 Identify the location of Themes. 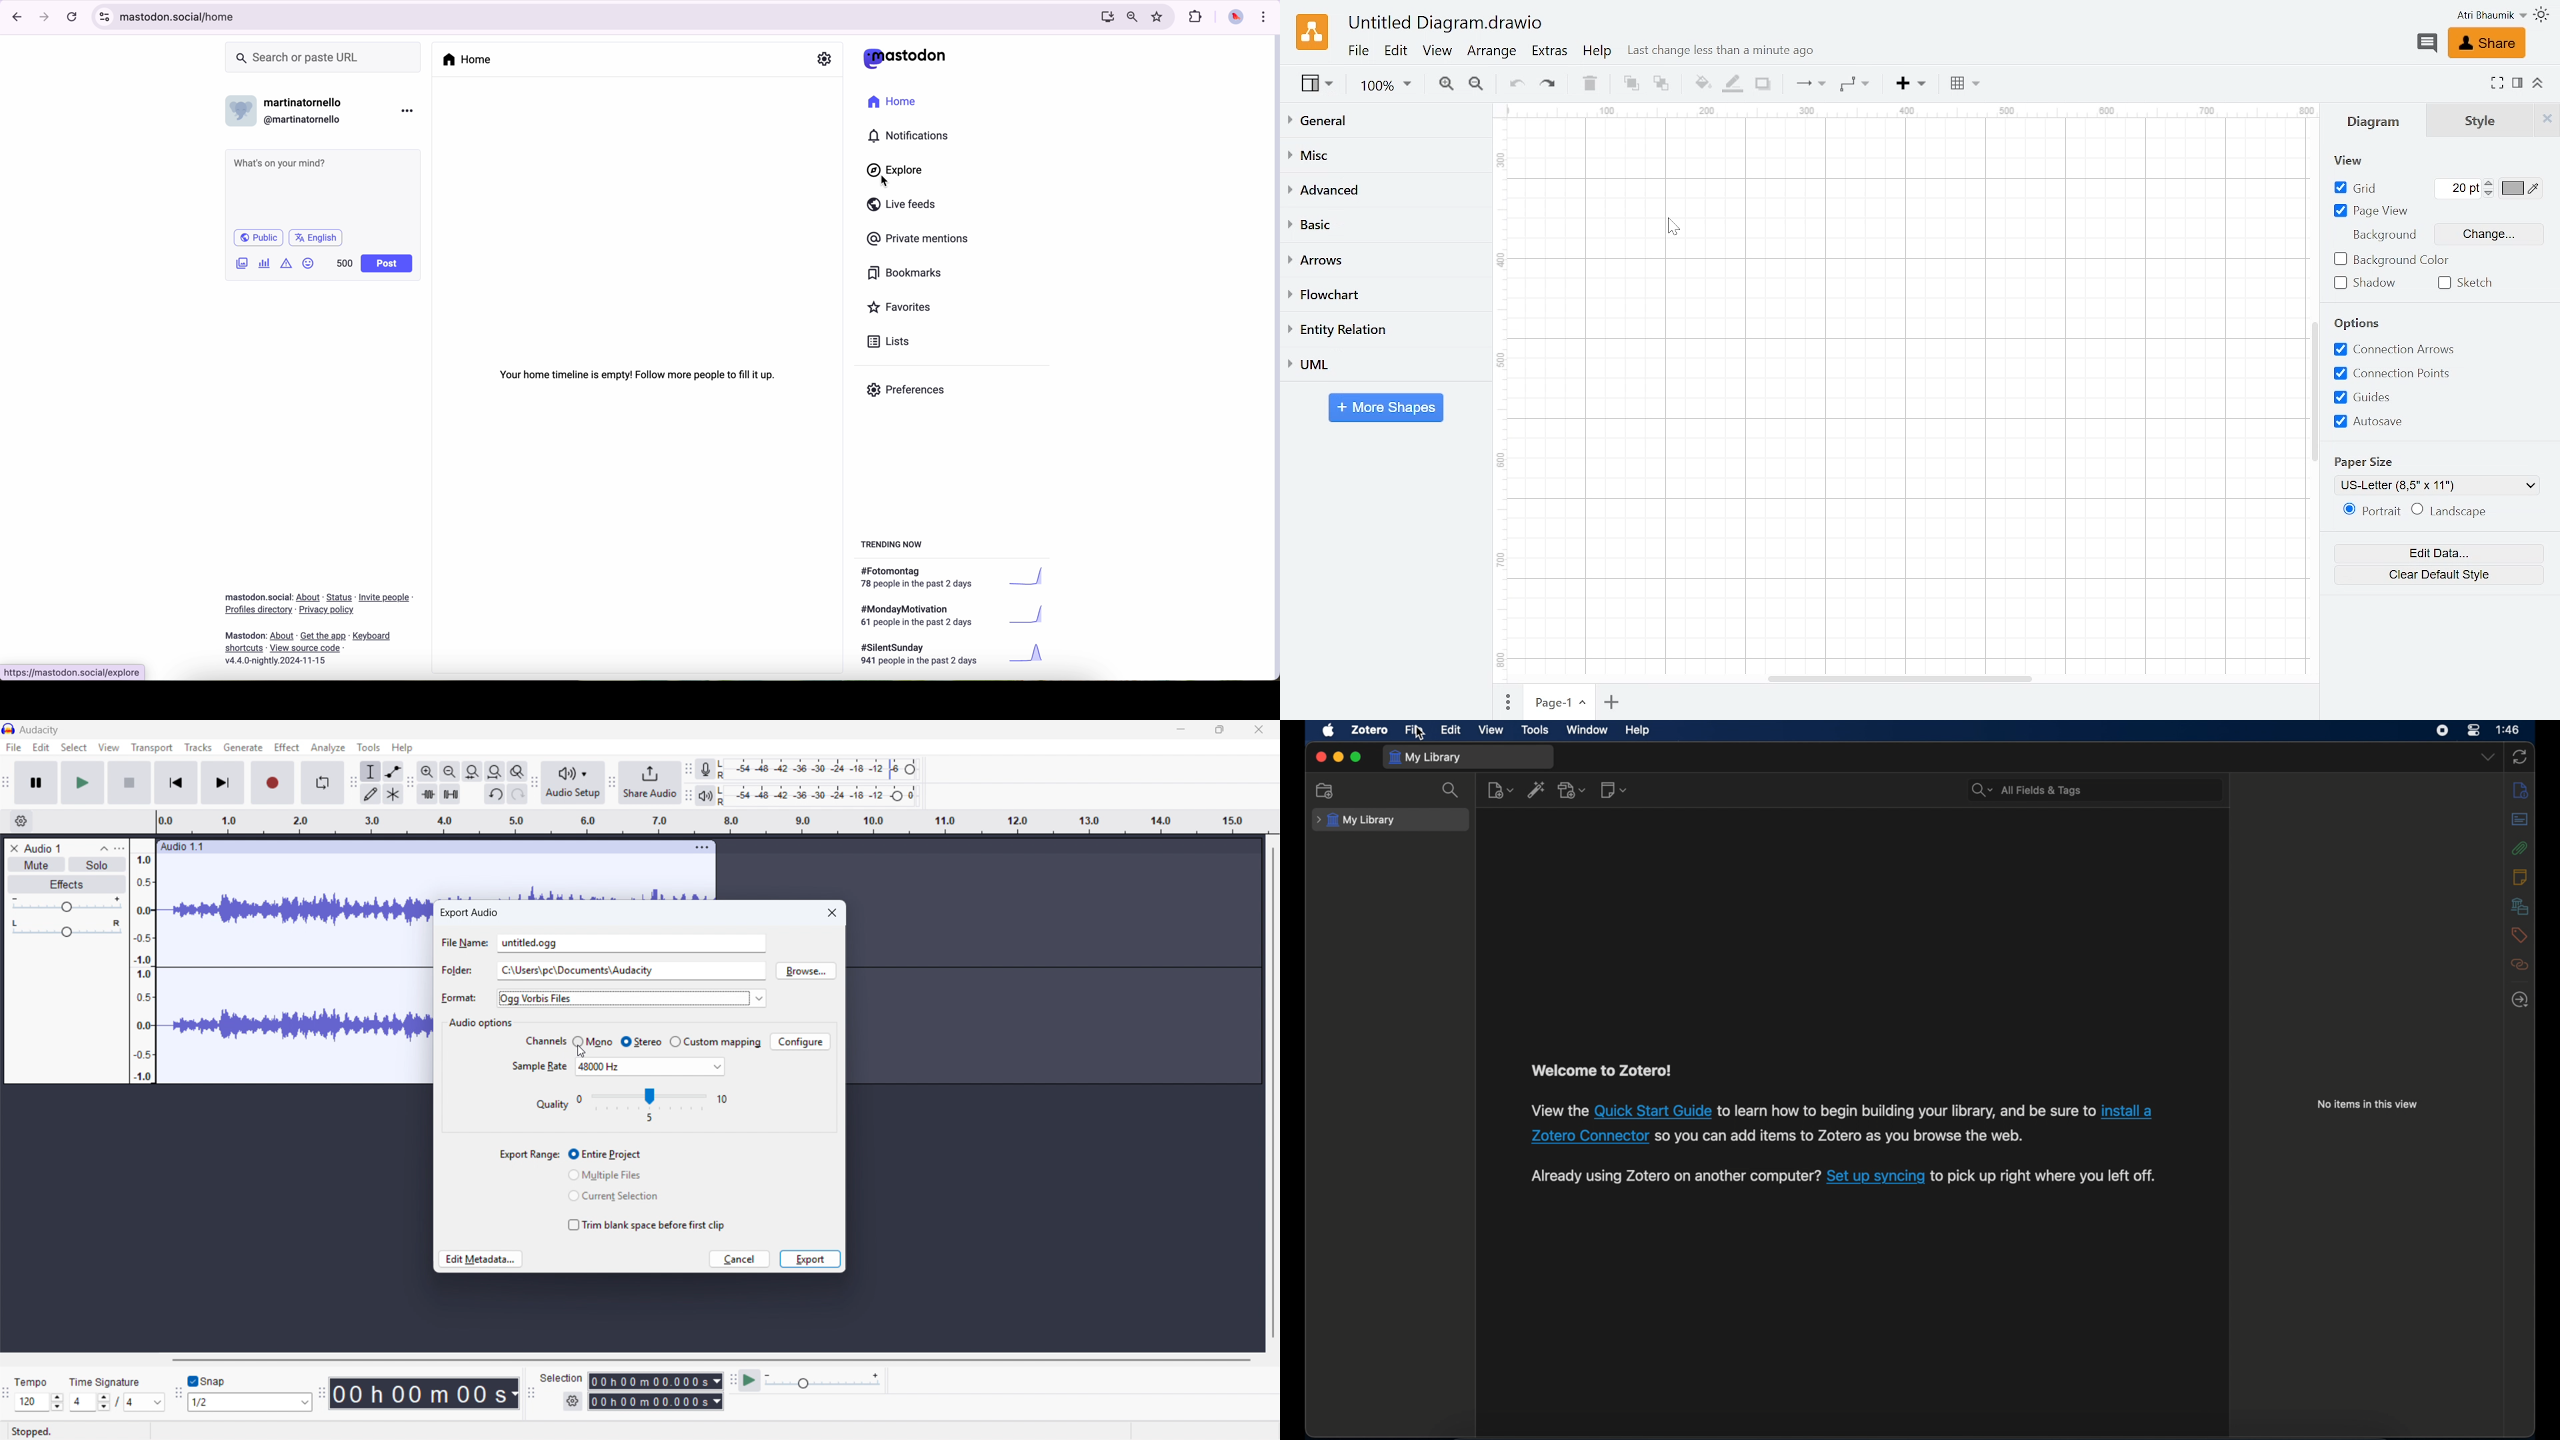
(2542, 17).